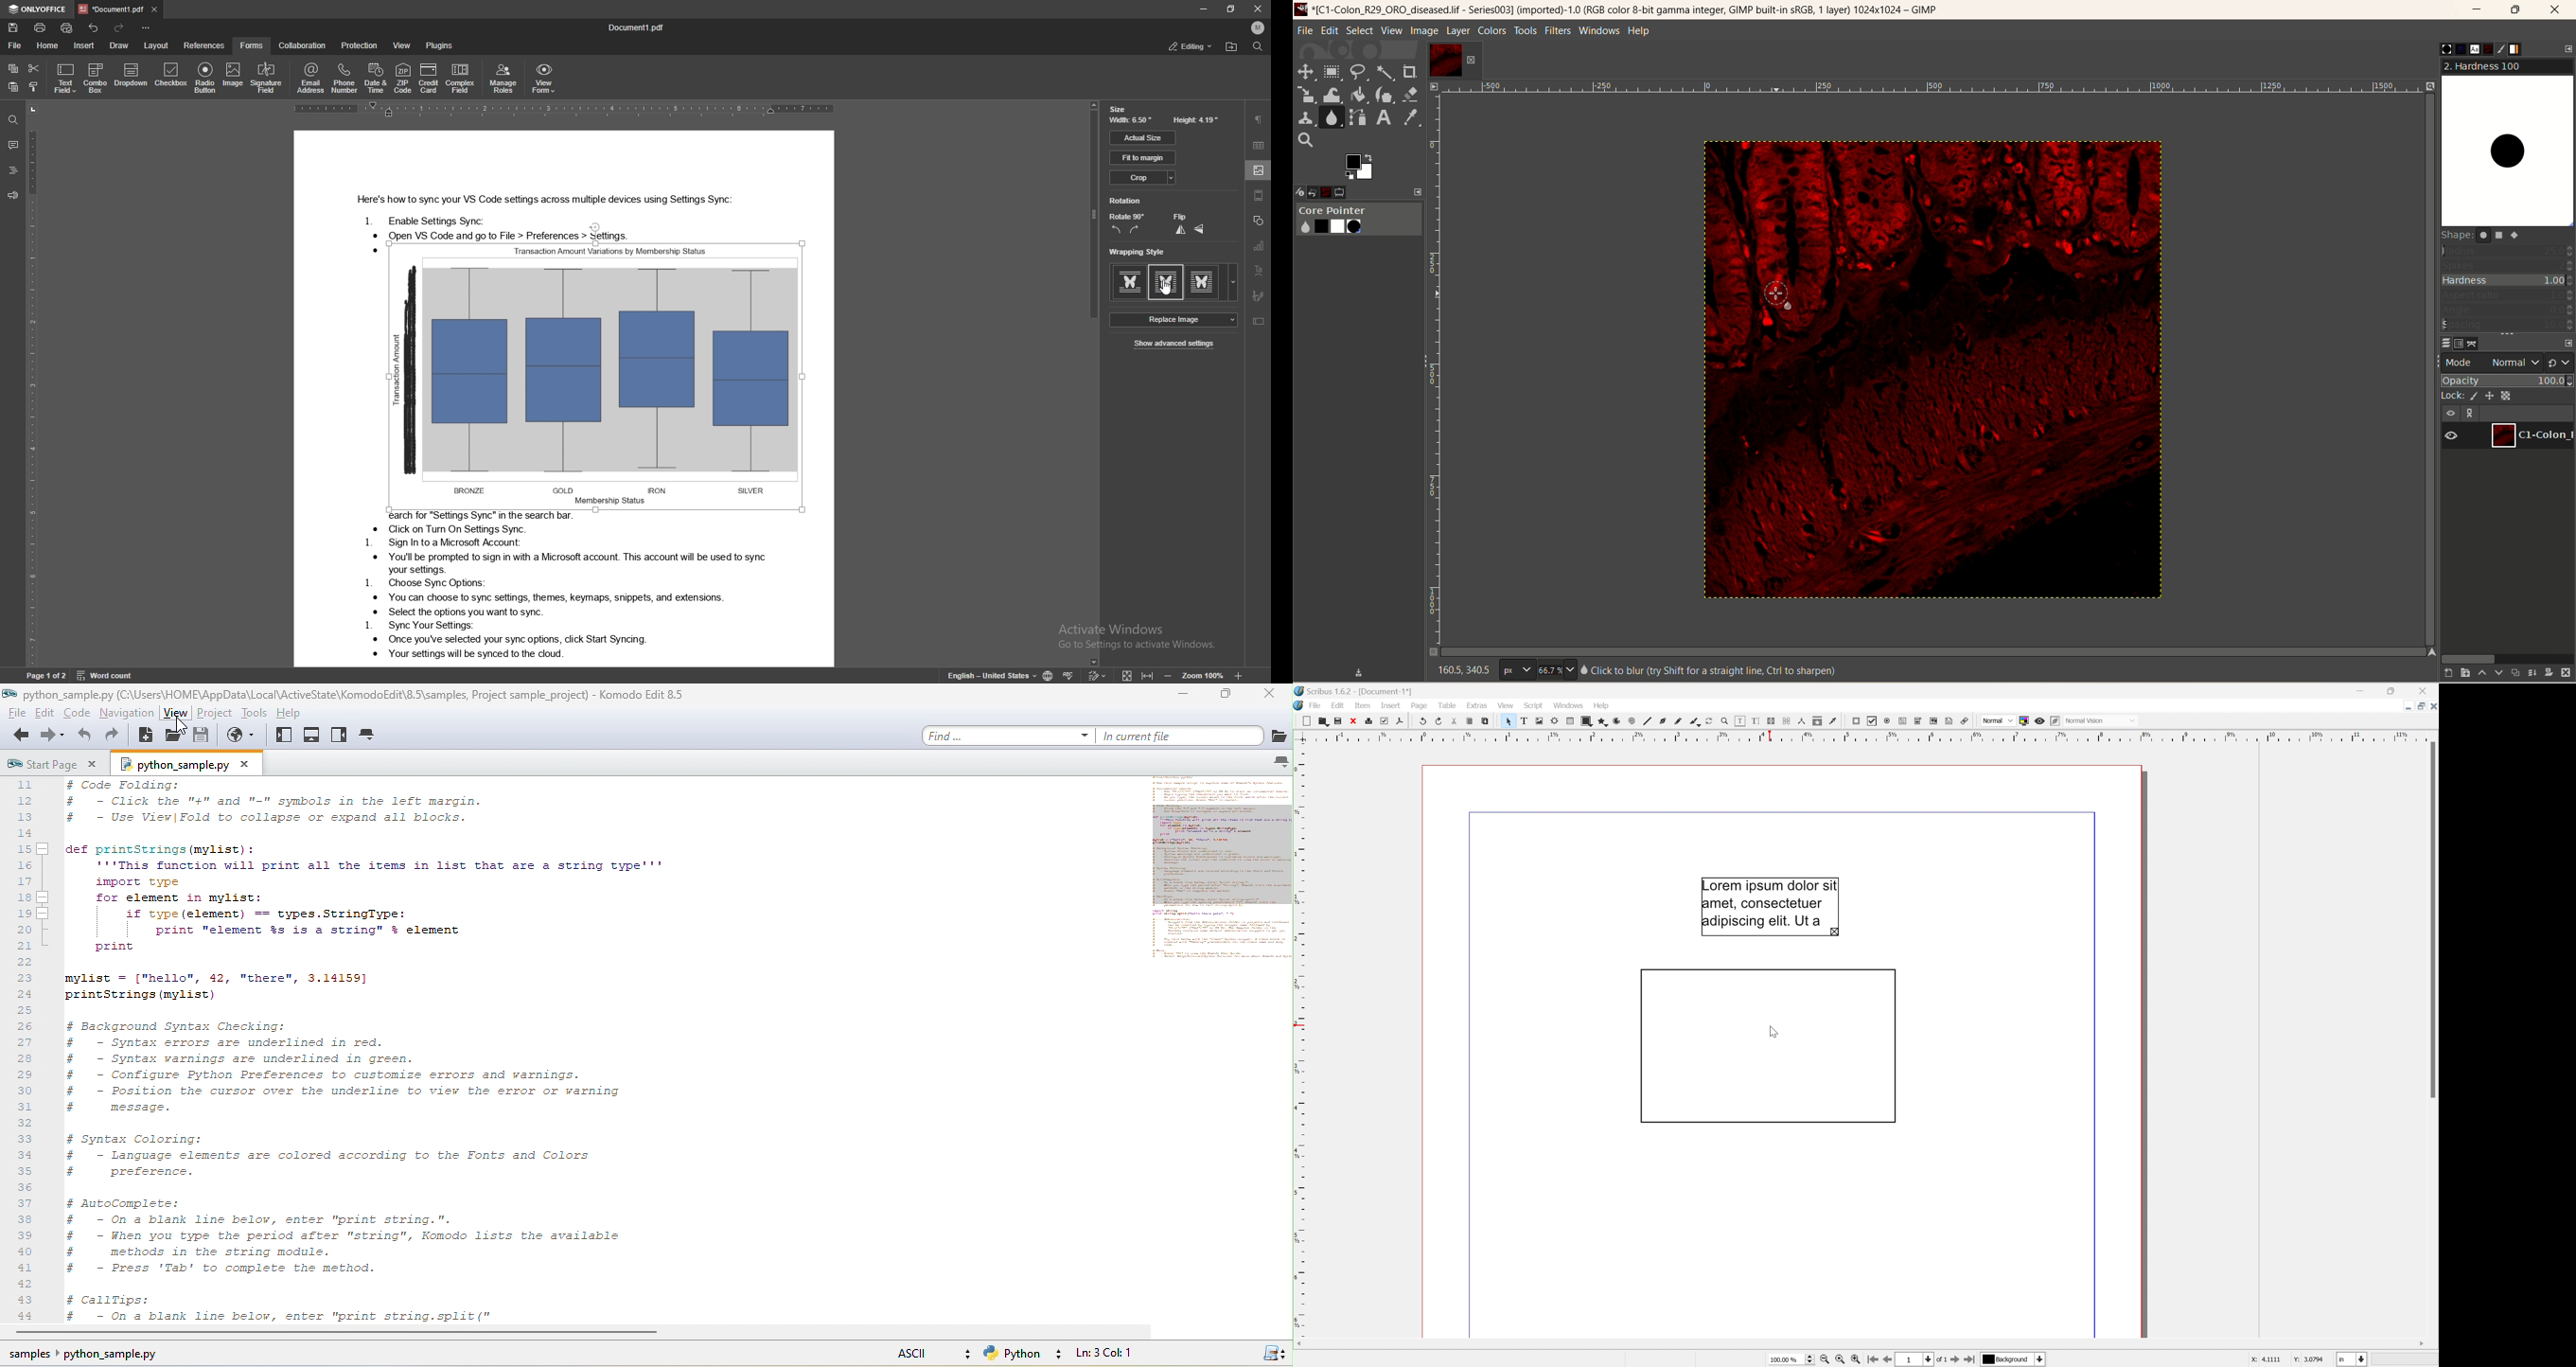 The height and width of the screenshot is (1372, 2576). Describe the element at coordinates (1424, 31) in the screenshot. I see `image` at that location.